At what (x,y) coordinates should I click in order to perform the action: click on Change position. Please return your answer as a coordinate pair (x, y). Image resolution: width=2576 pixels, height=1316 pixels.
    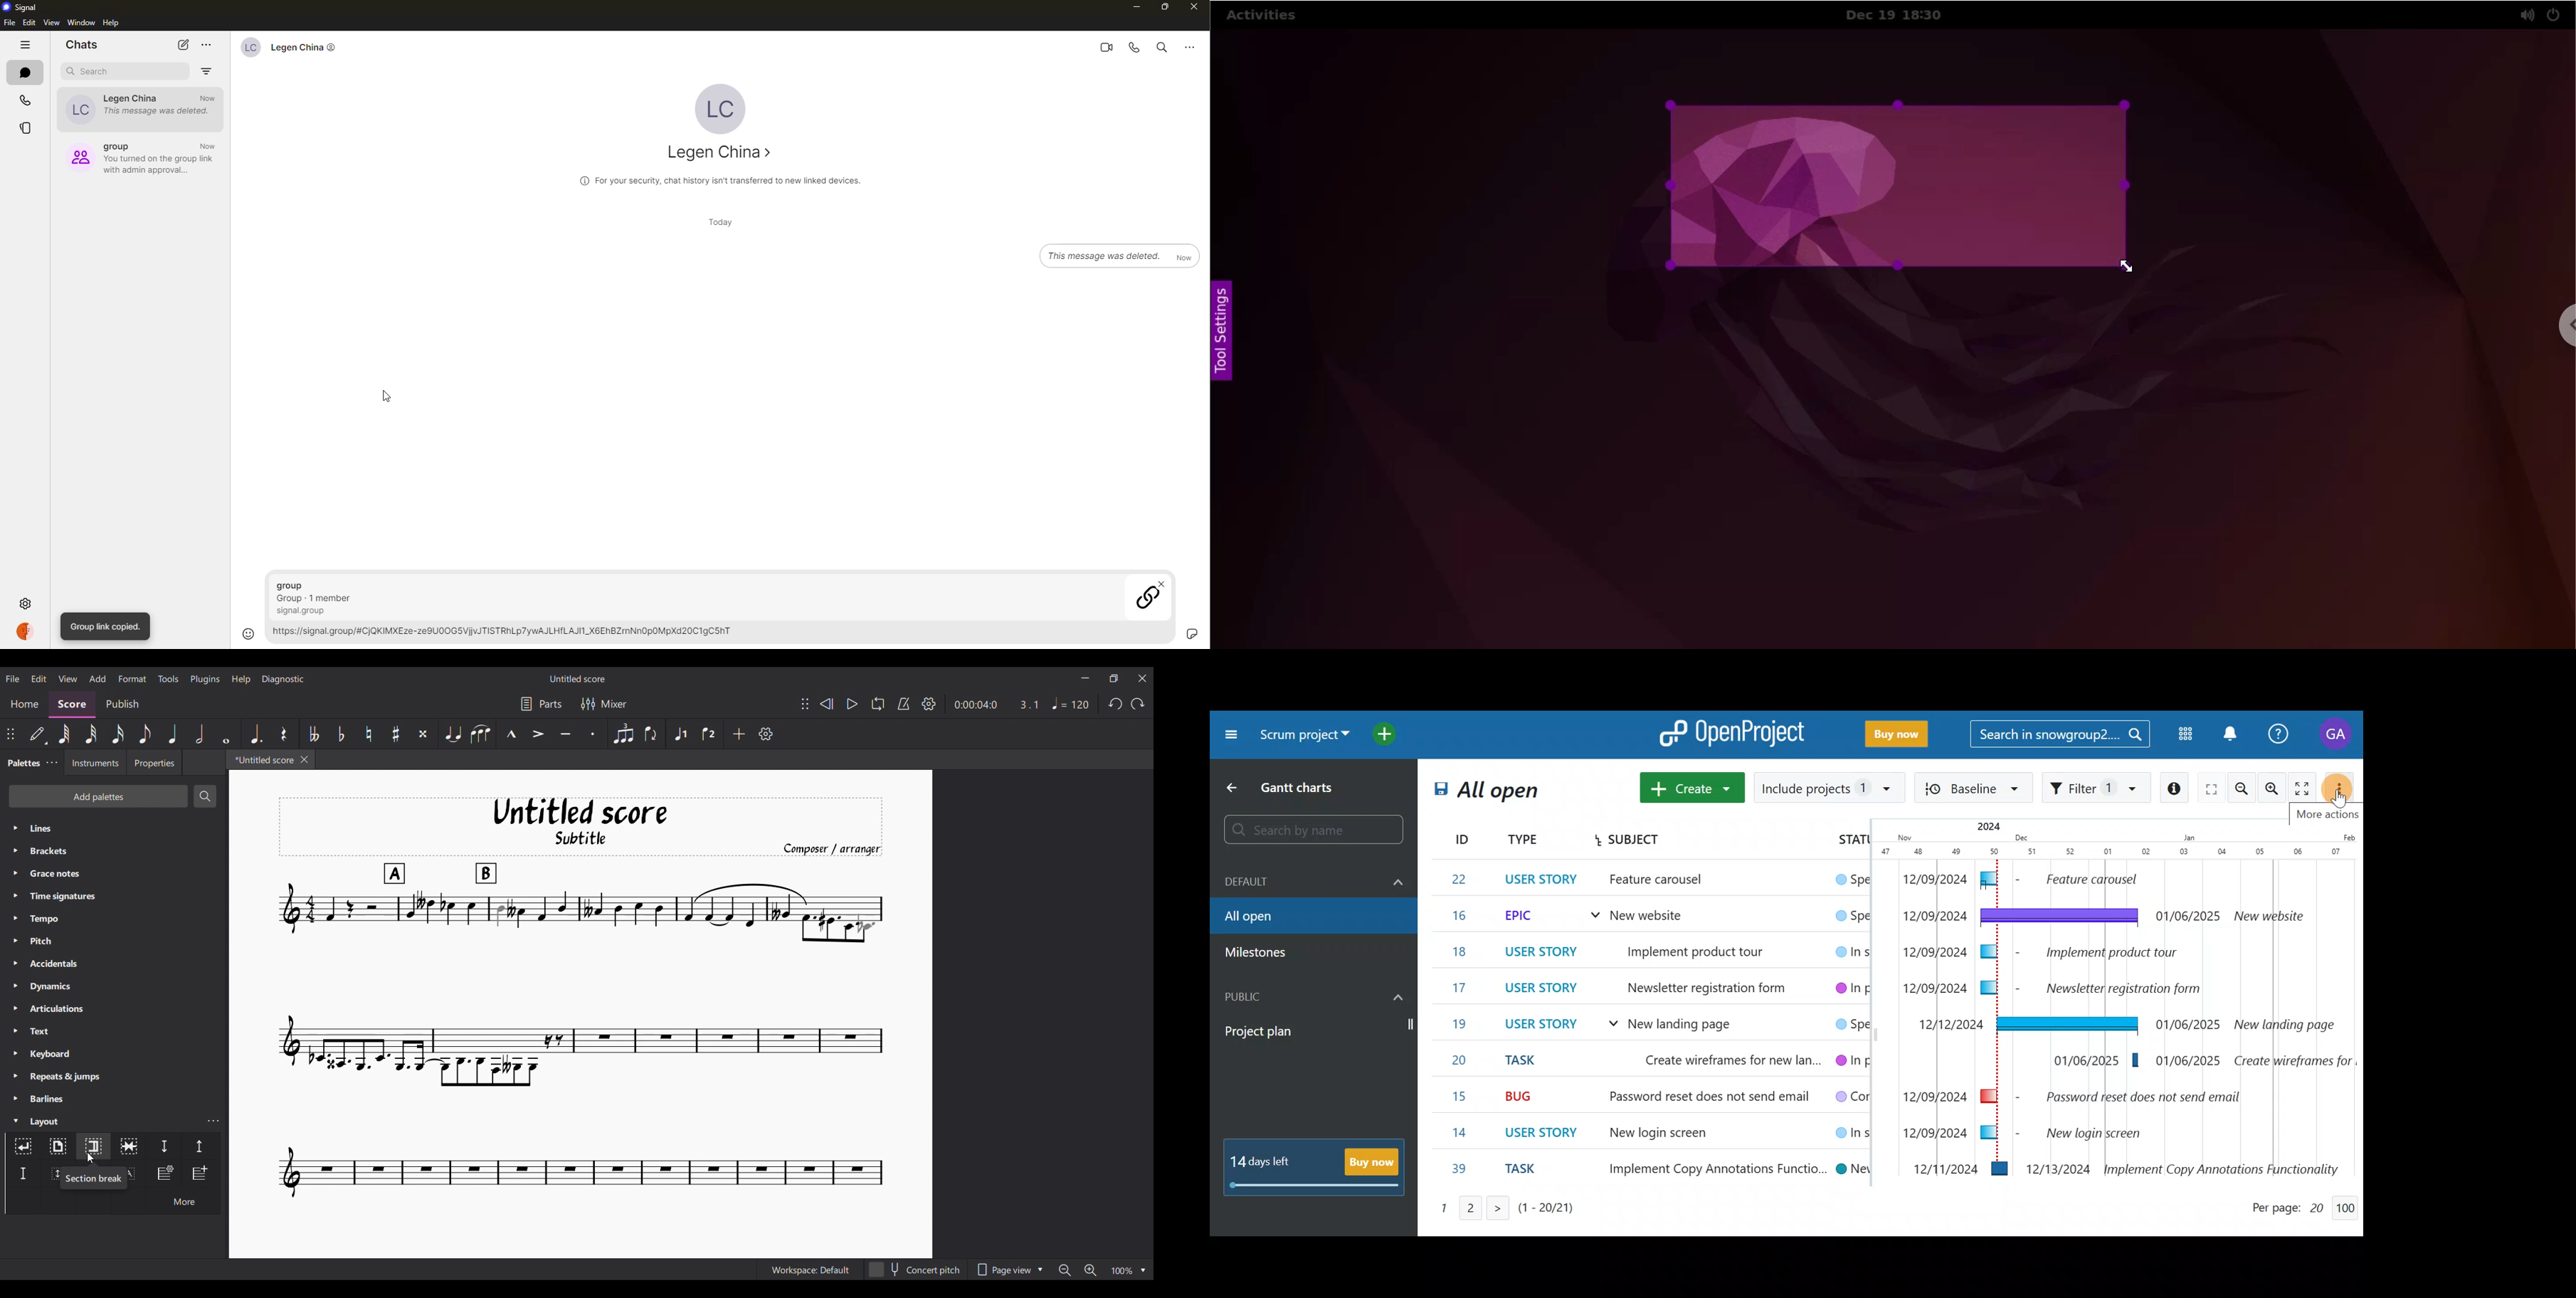
    Looking at the image, I should click on (10, 734).